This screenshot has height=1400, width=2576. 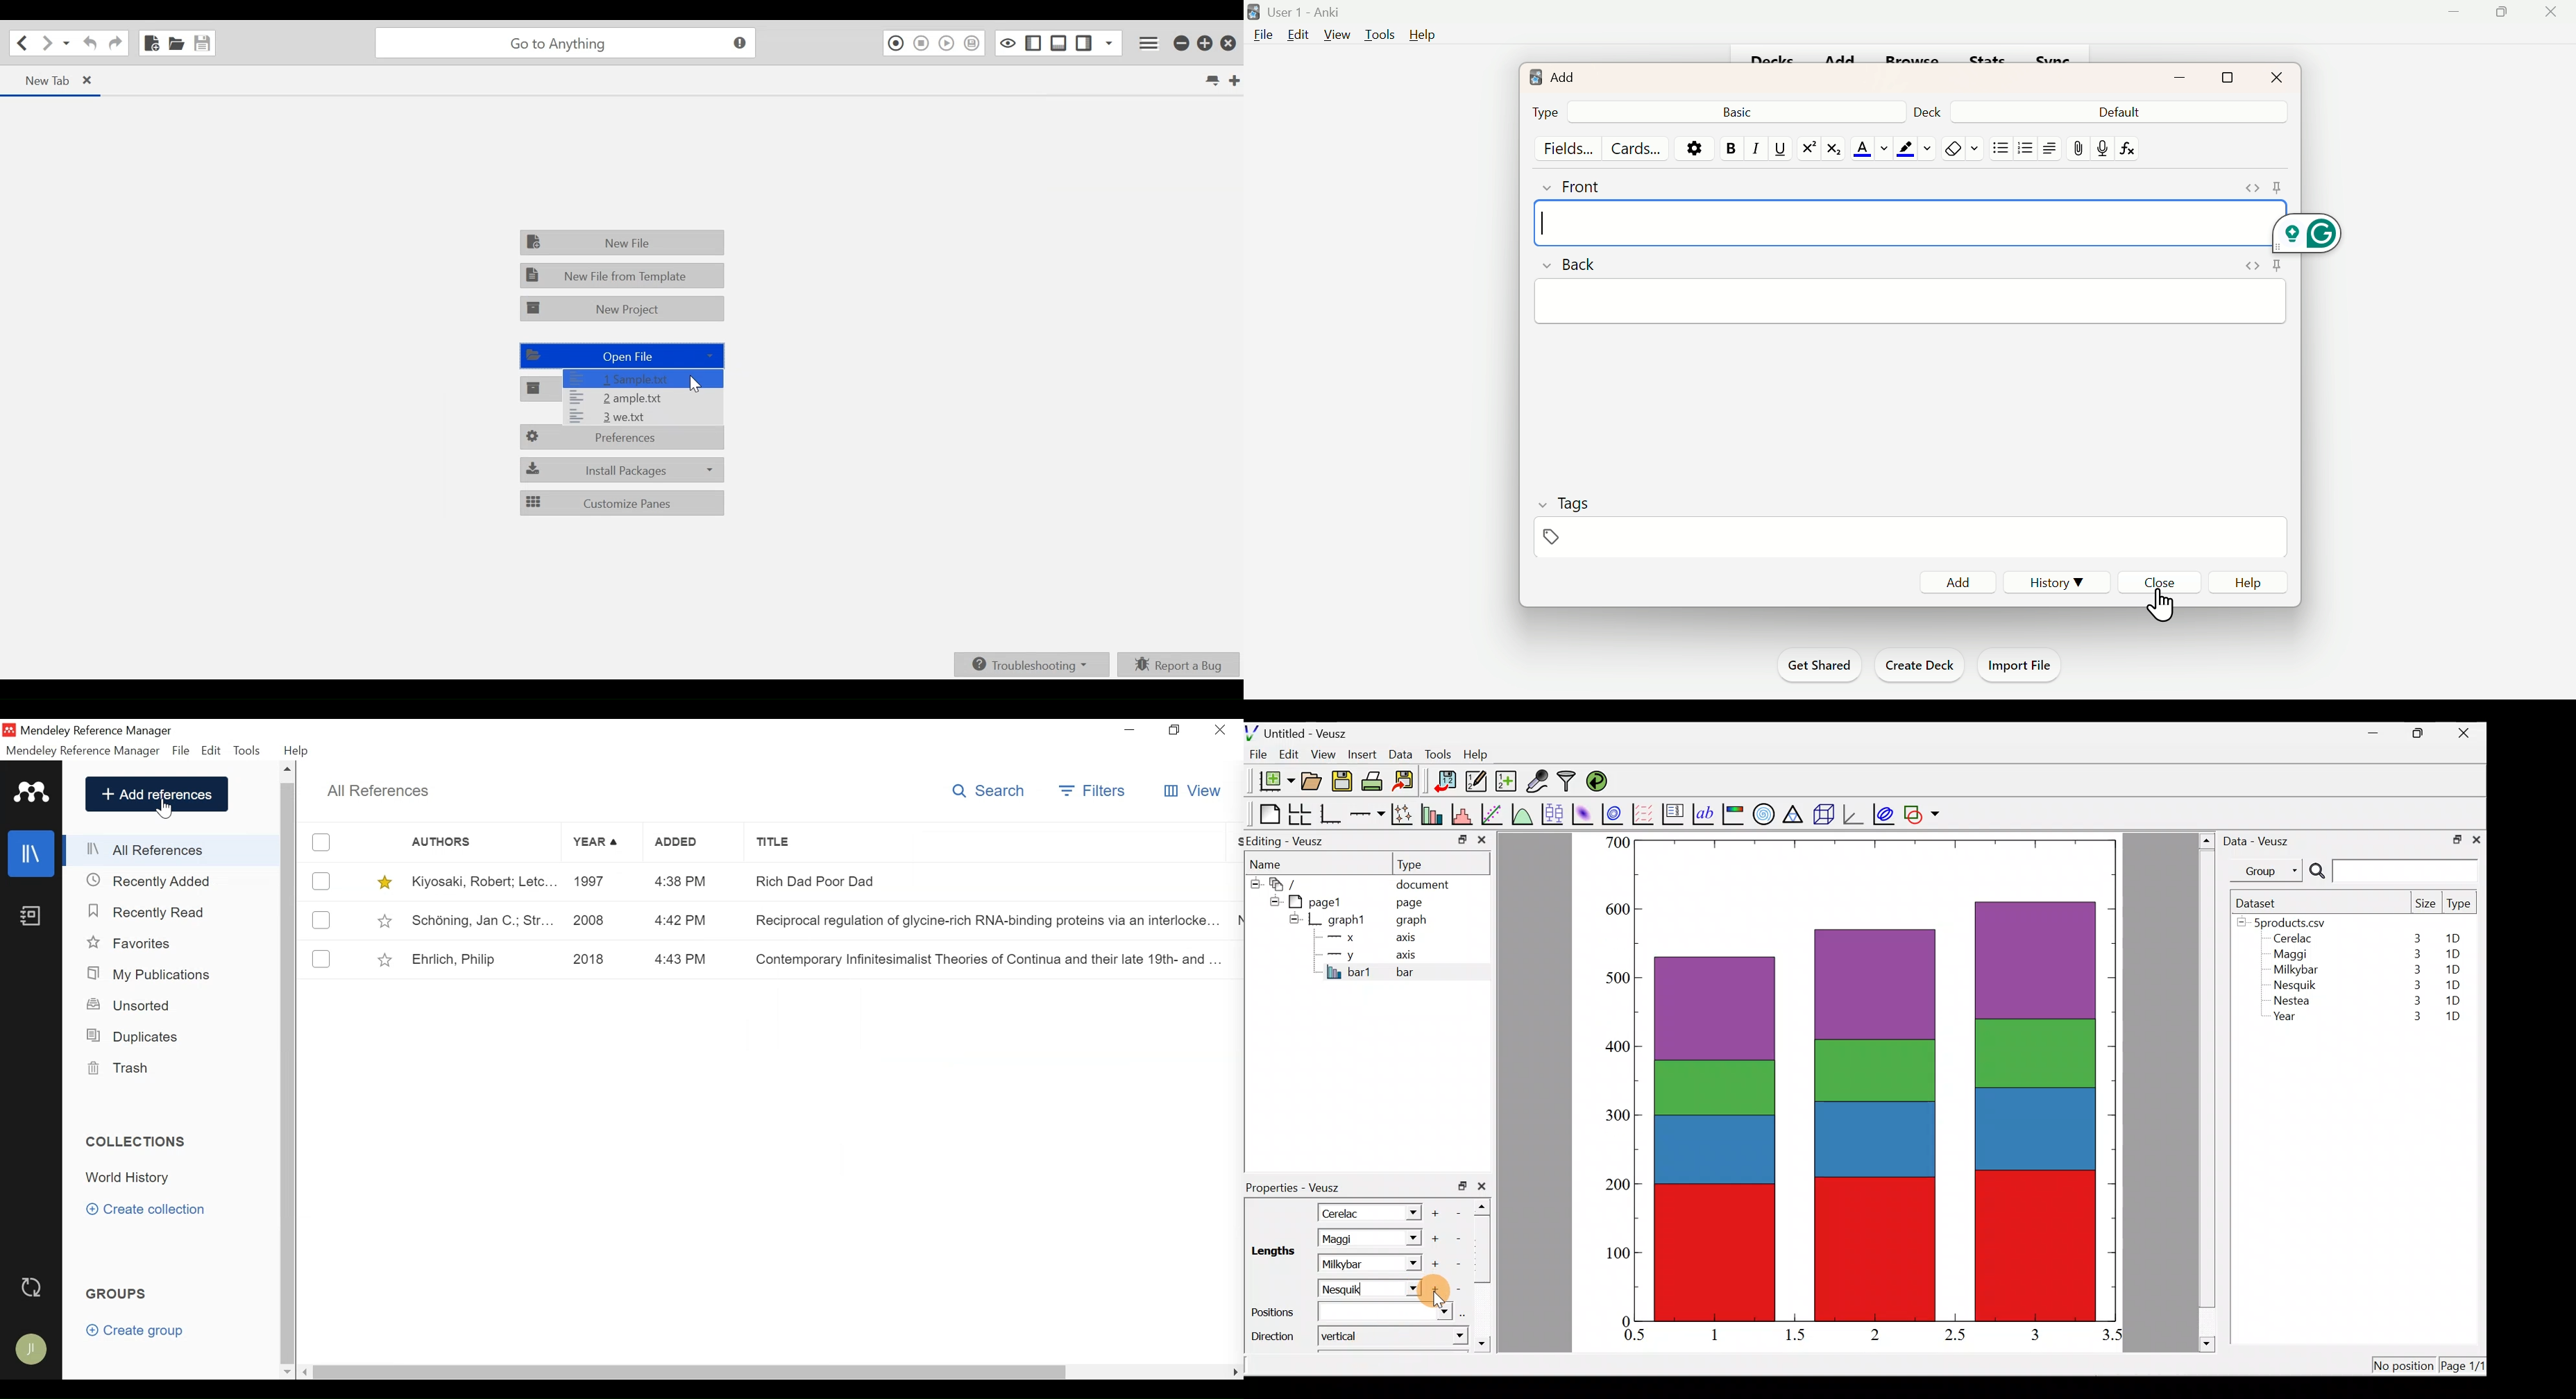 I want to click on direction dropdown, so click(x=1446, y=1336).